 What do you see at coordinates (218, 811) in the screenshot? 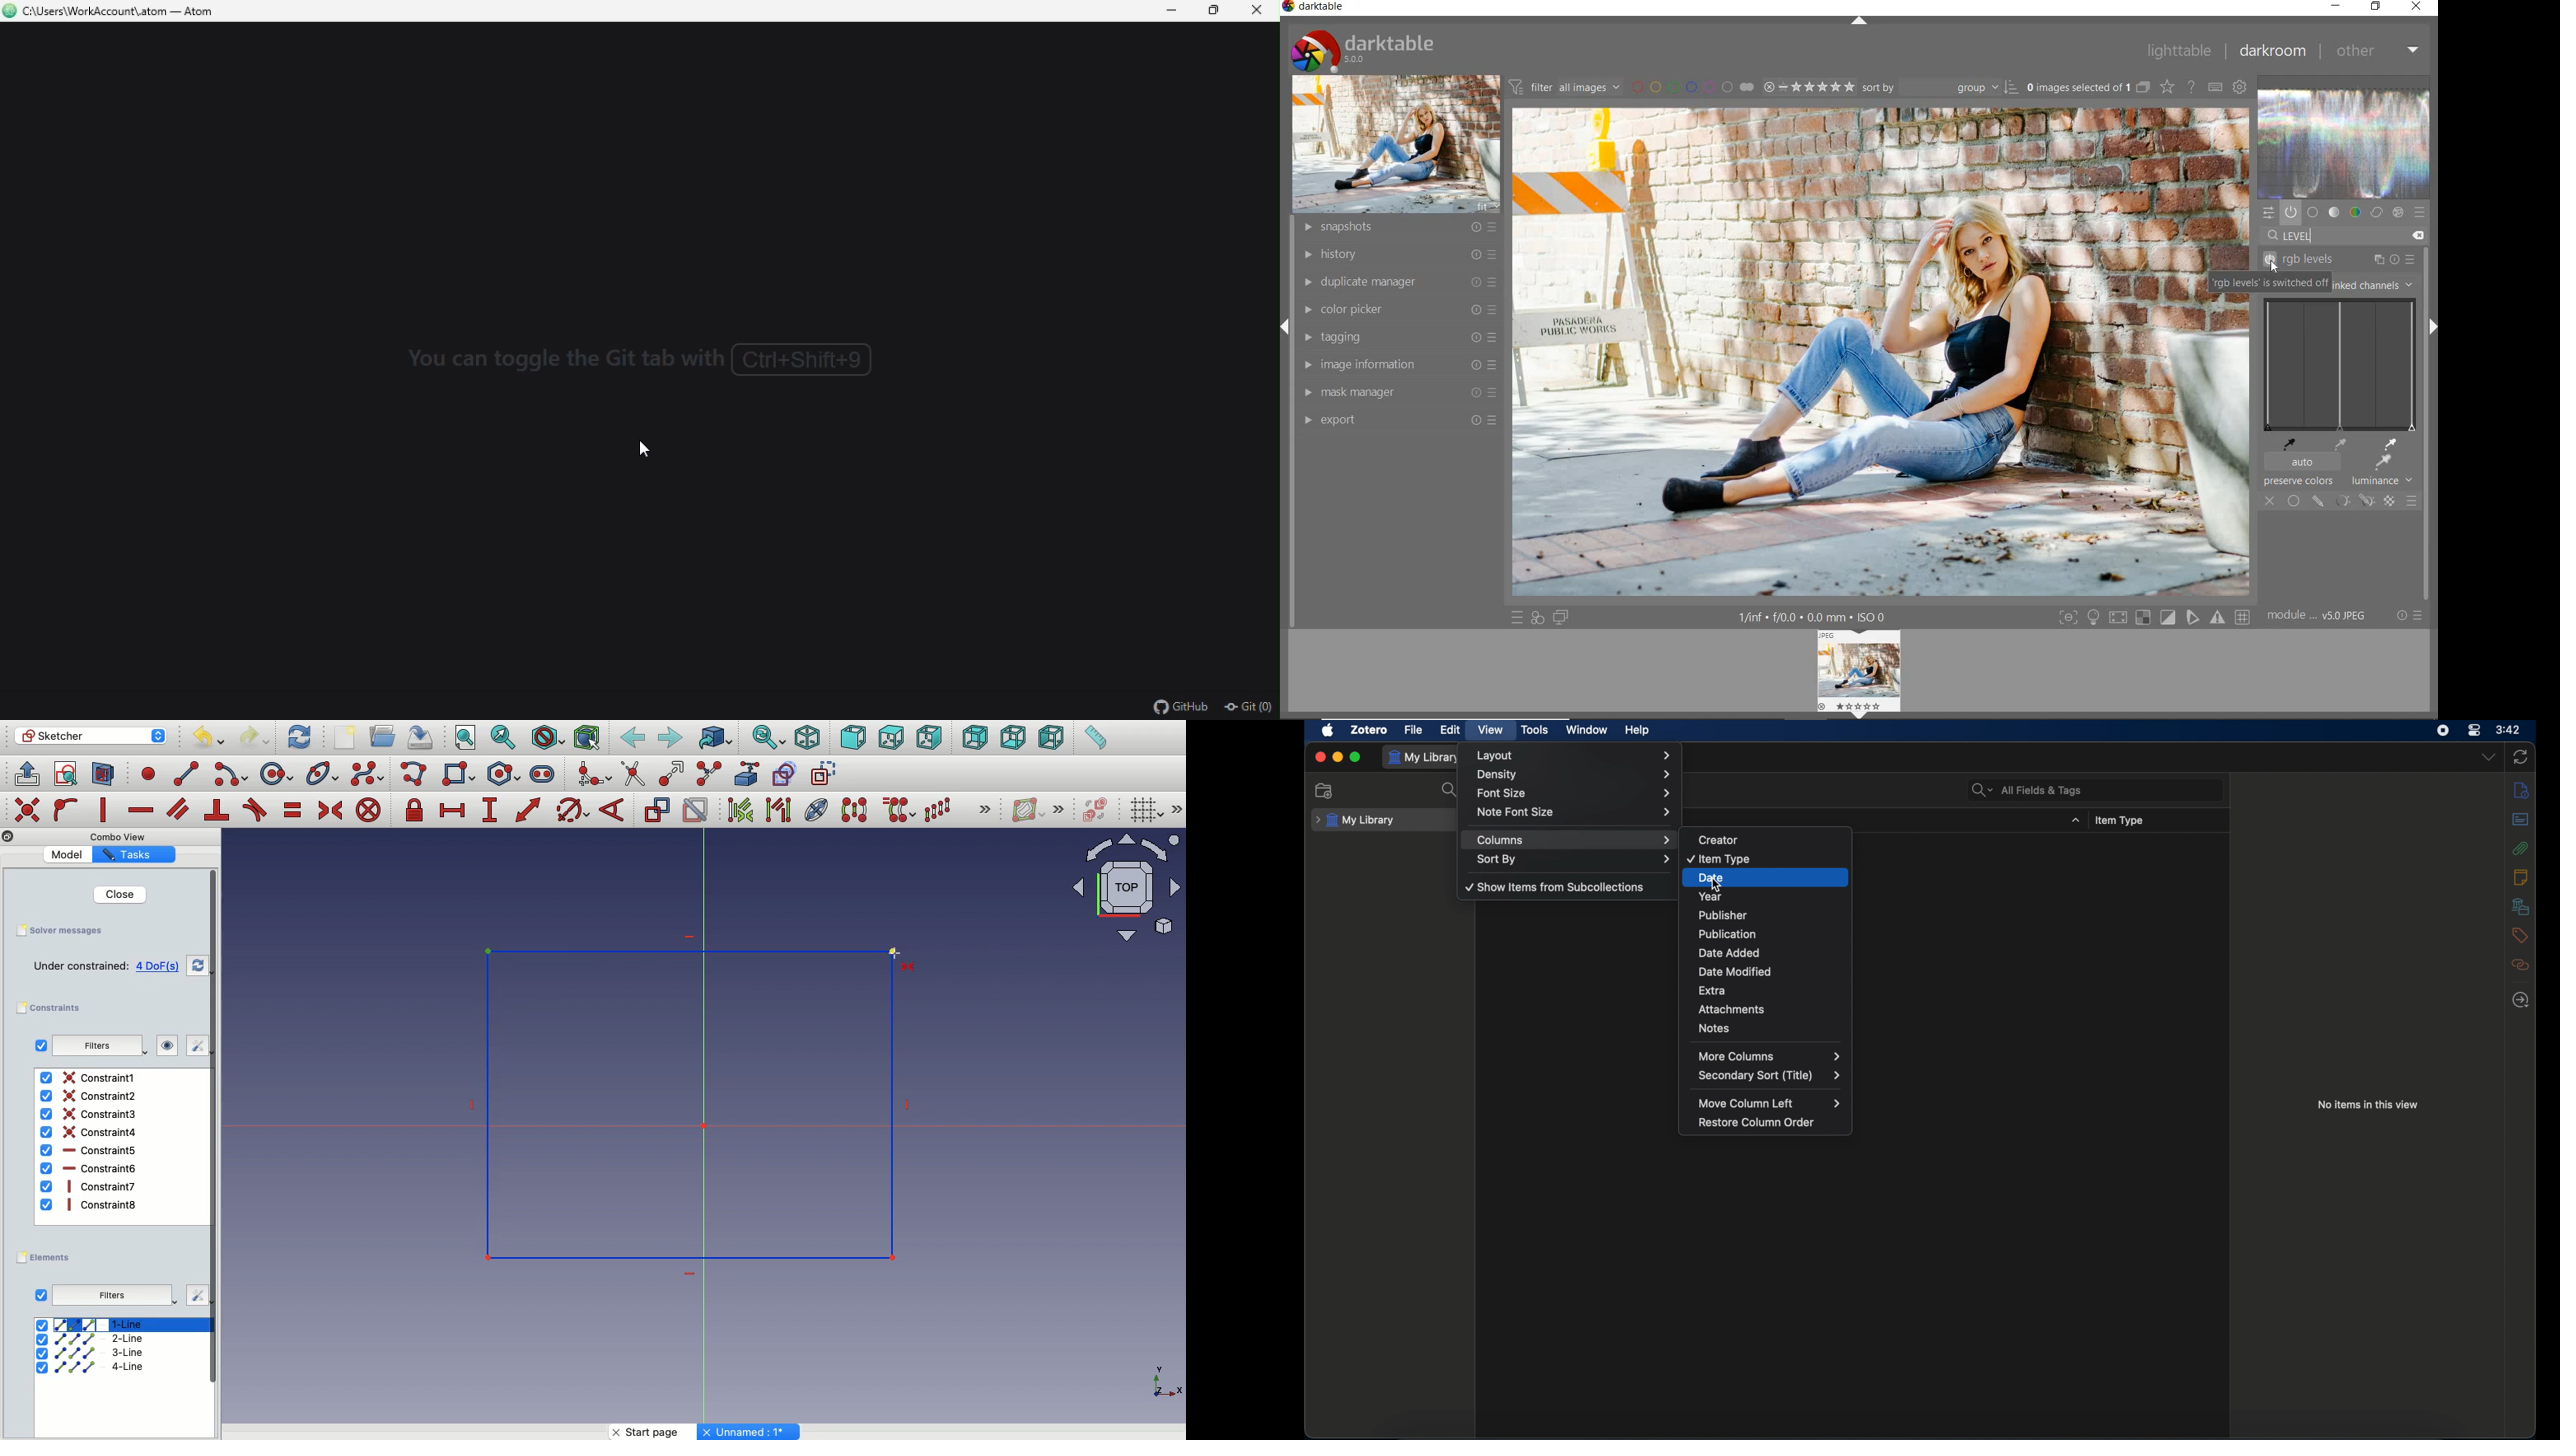
I see `constrain perpendicular` at bounding box center [218, 811].